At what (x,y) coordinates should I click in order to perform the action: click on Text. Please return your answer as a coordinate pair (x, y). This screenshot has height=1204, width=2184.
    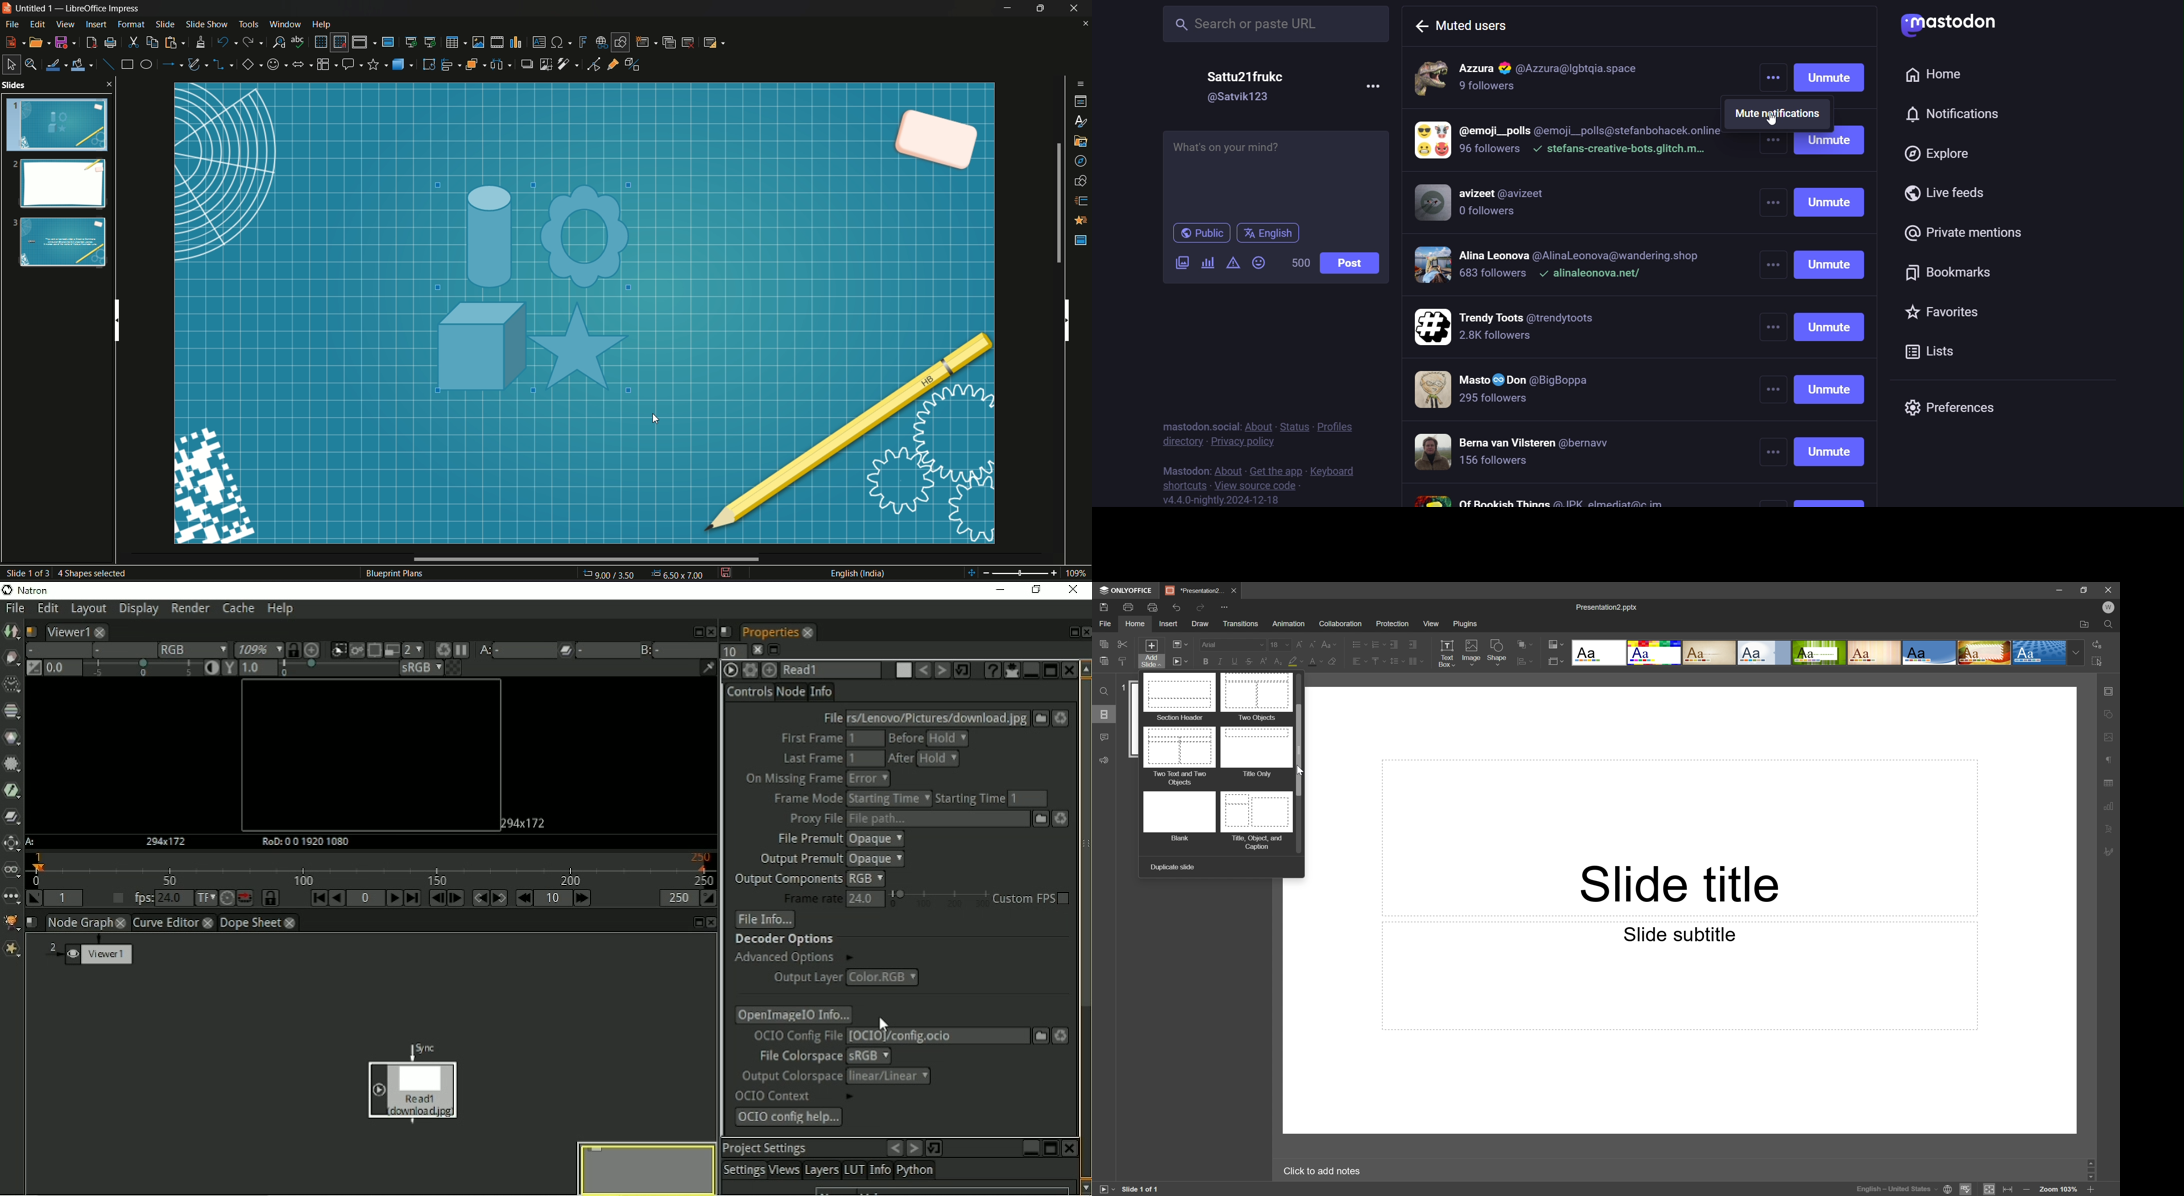
    Looking at the image, I should click on (395, 575).